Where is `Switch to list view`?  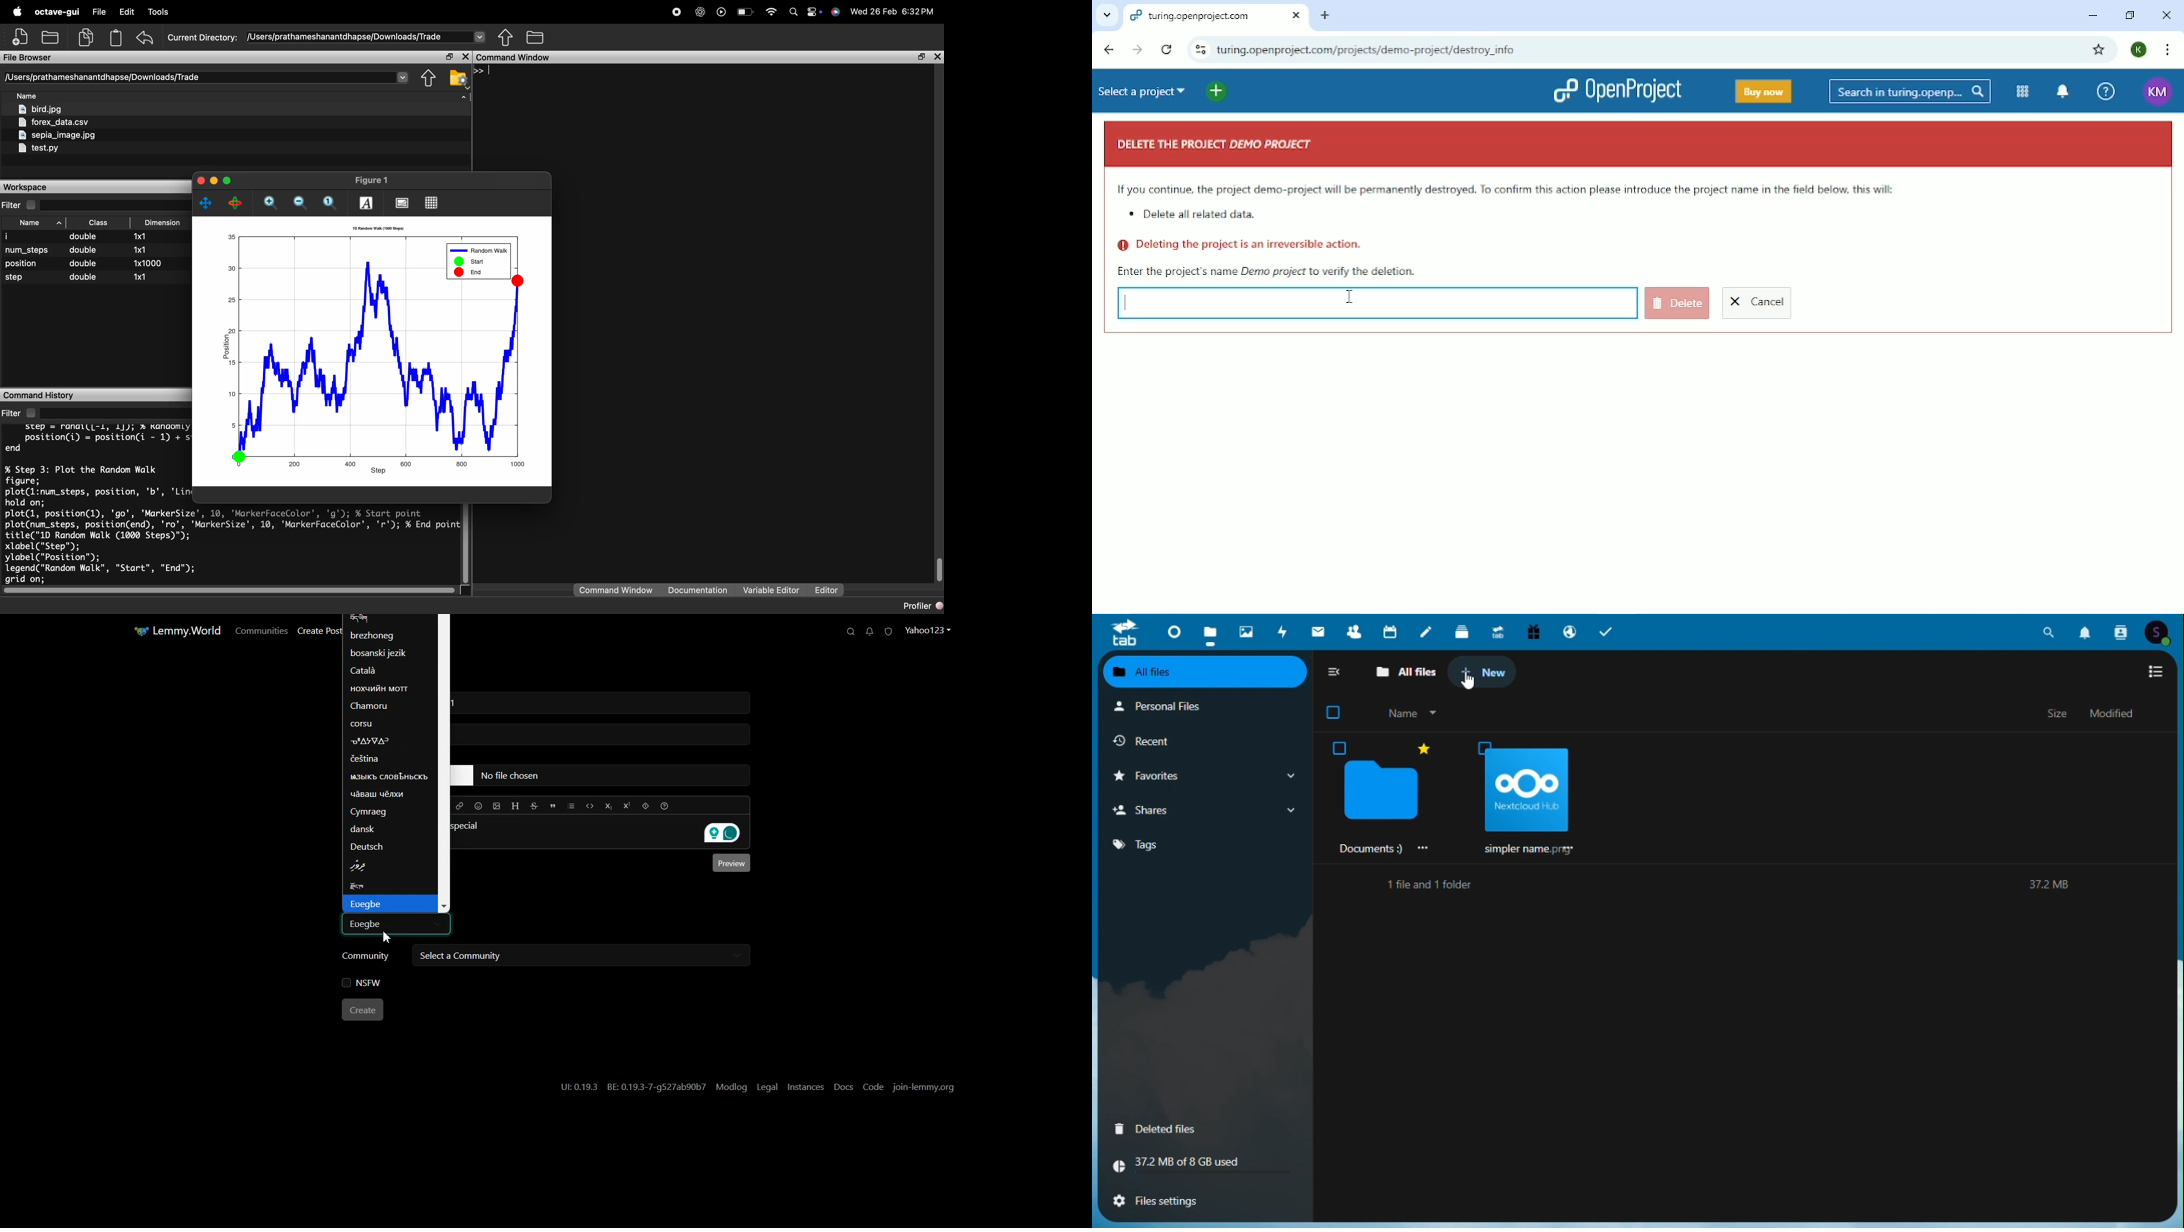
Switch to list view is located at coordinates (2155, 674).